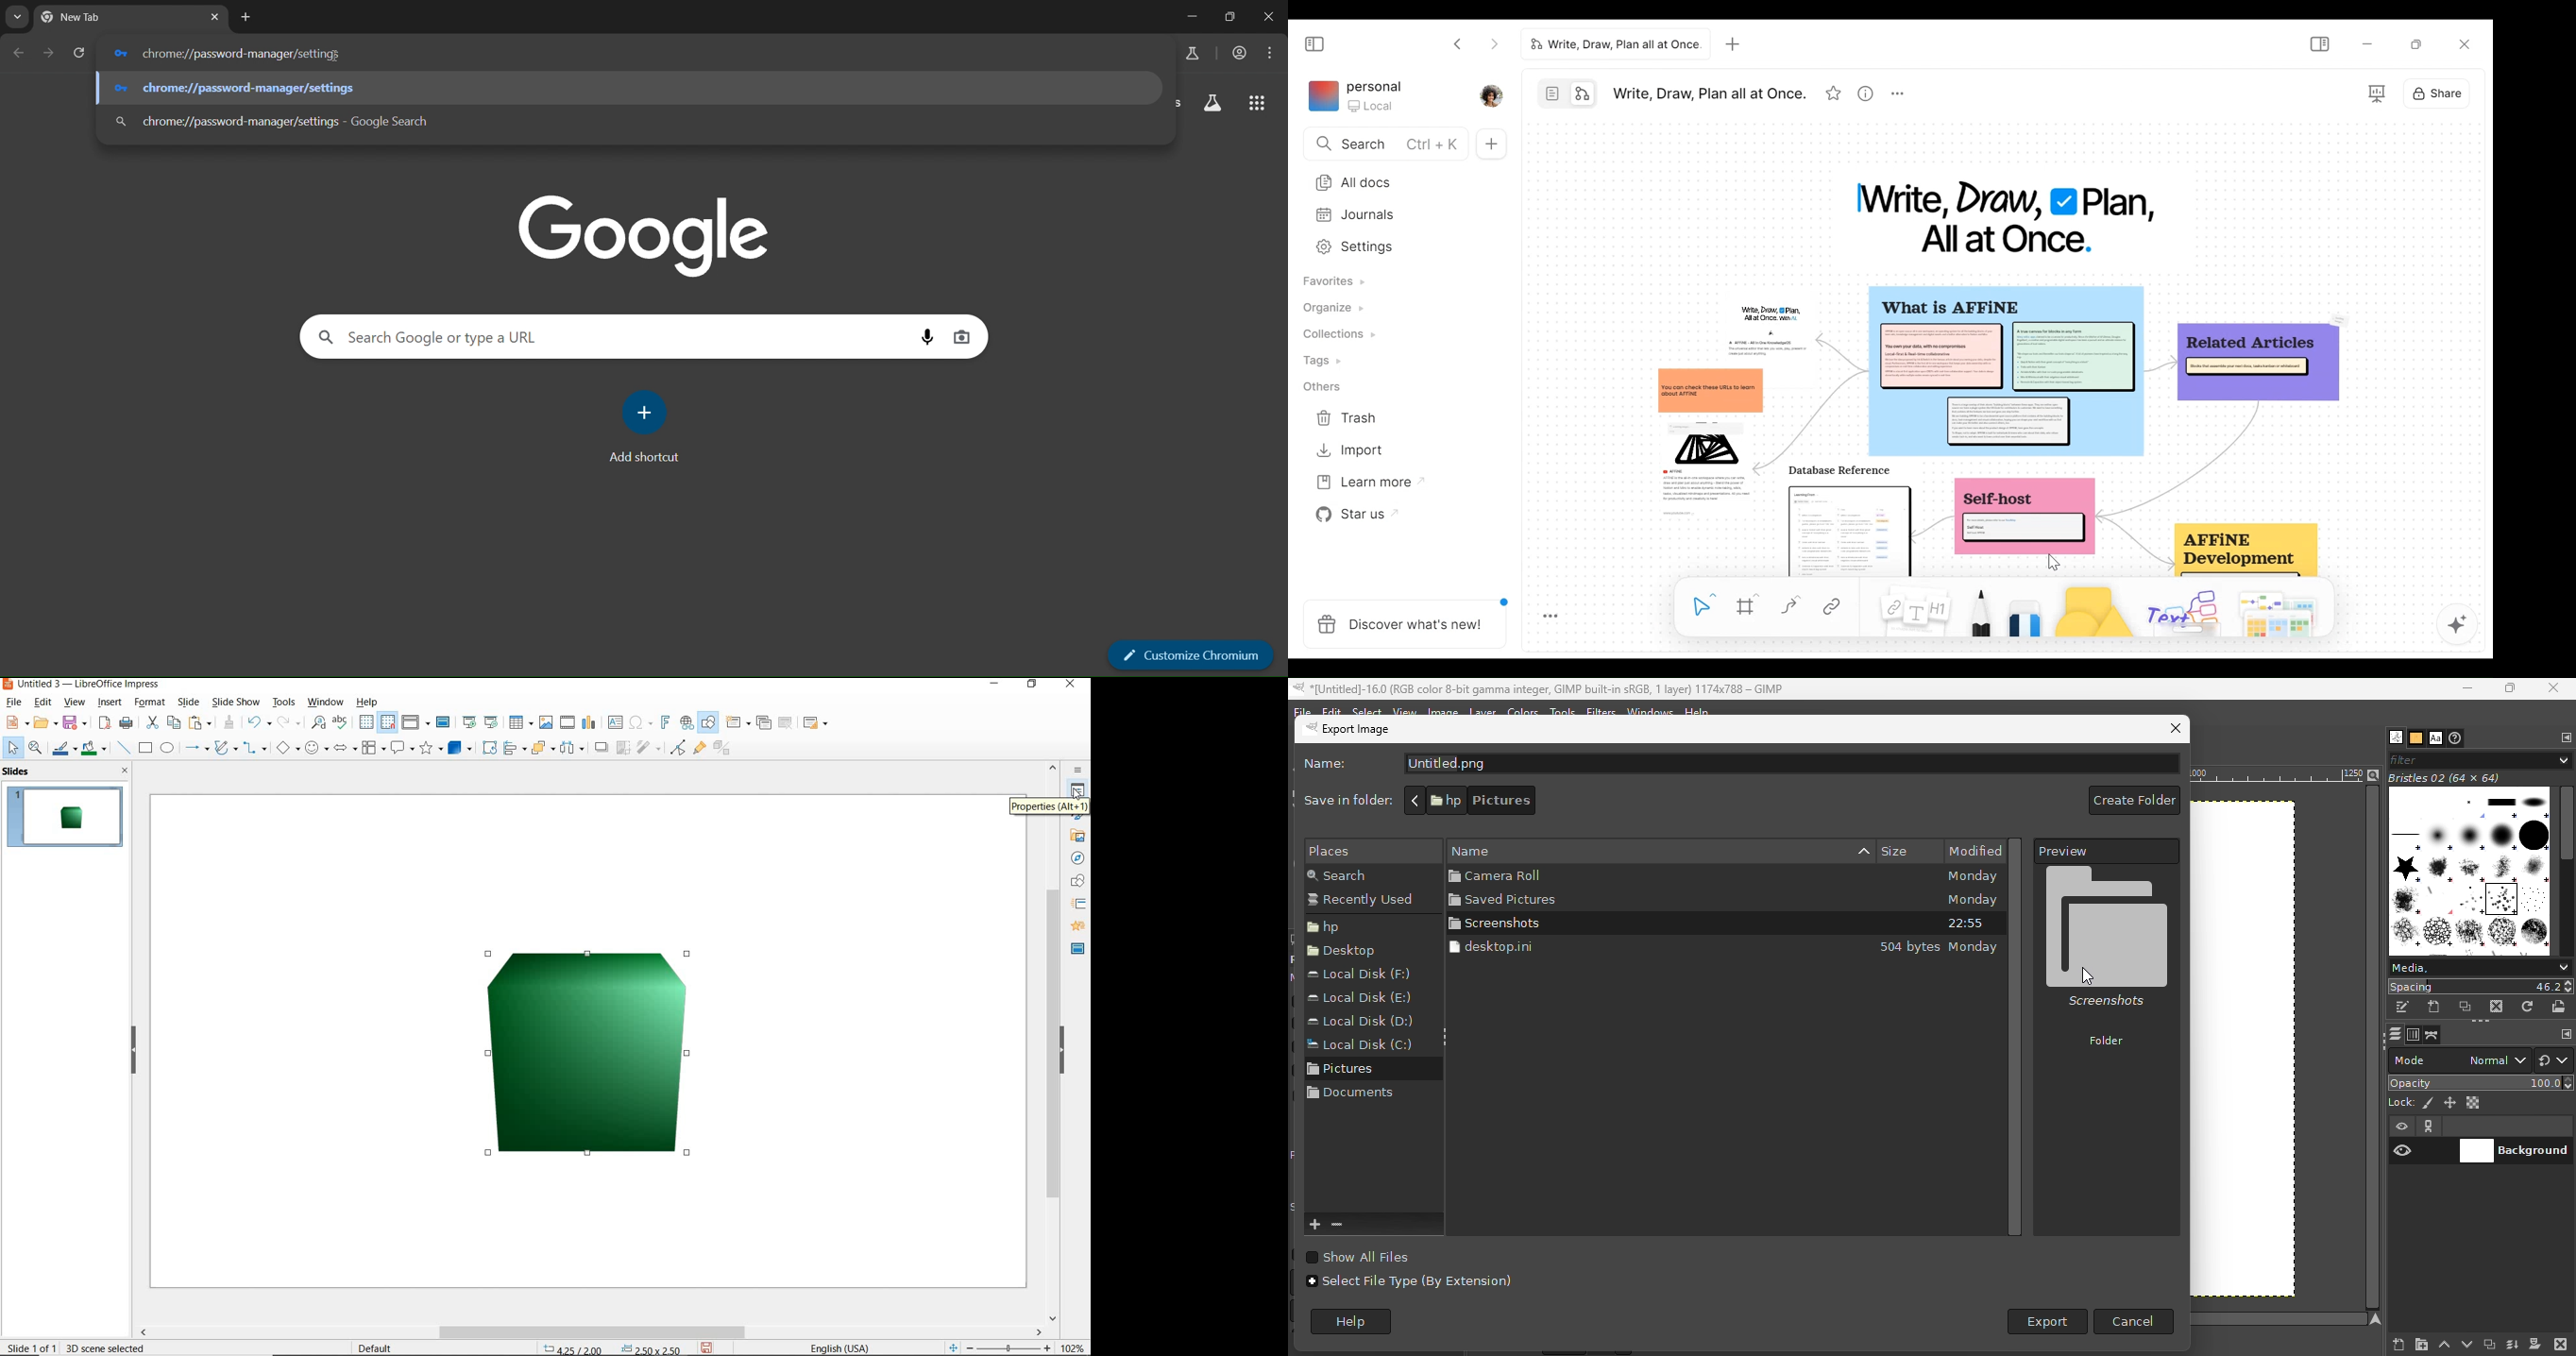  Describe the element at coordinates (2567, 737) in the screenshot. I see `Configure this tab` at that location.